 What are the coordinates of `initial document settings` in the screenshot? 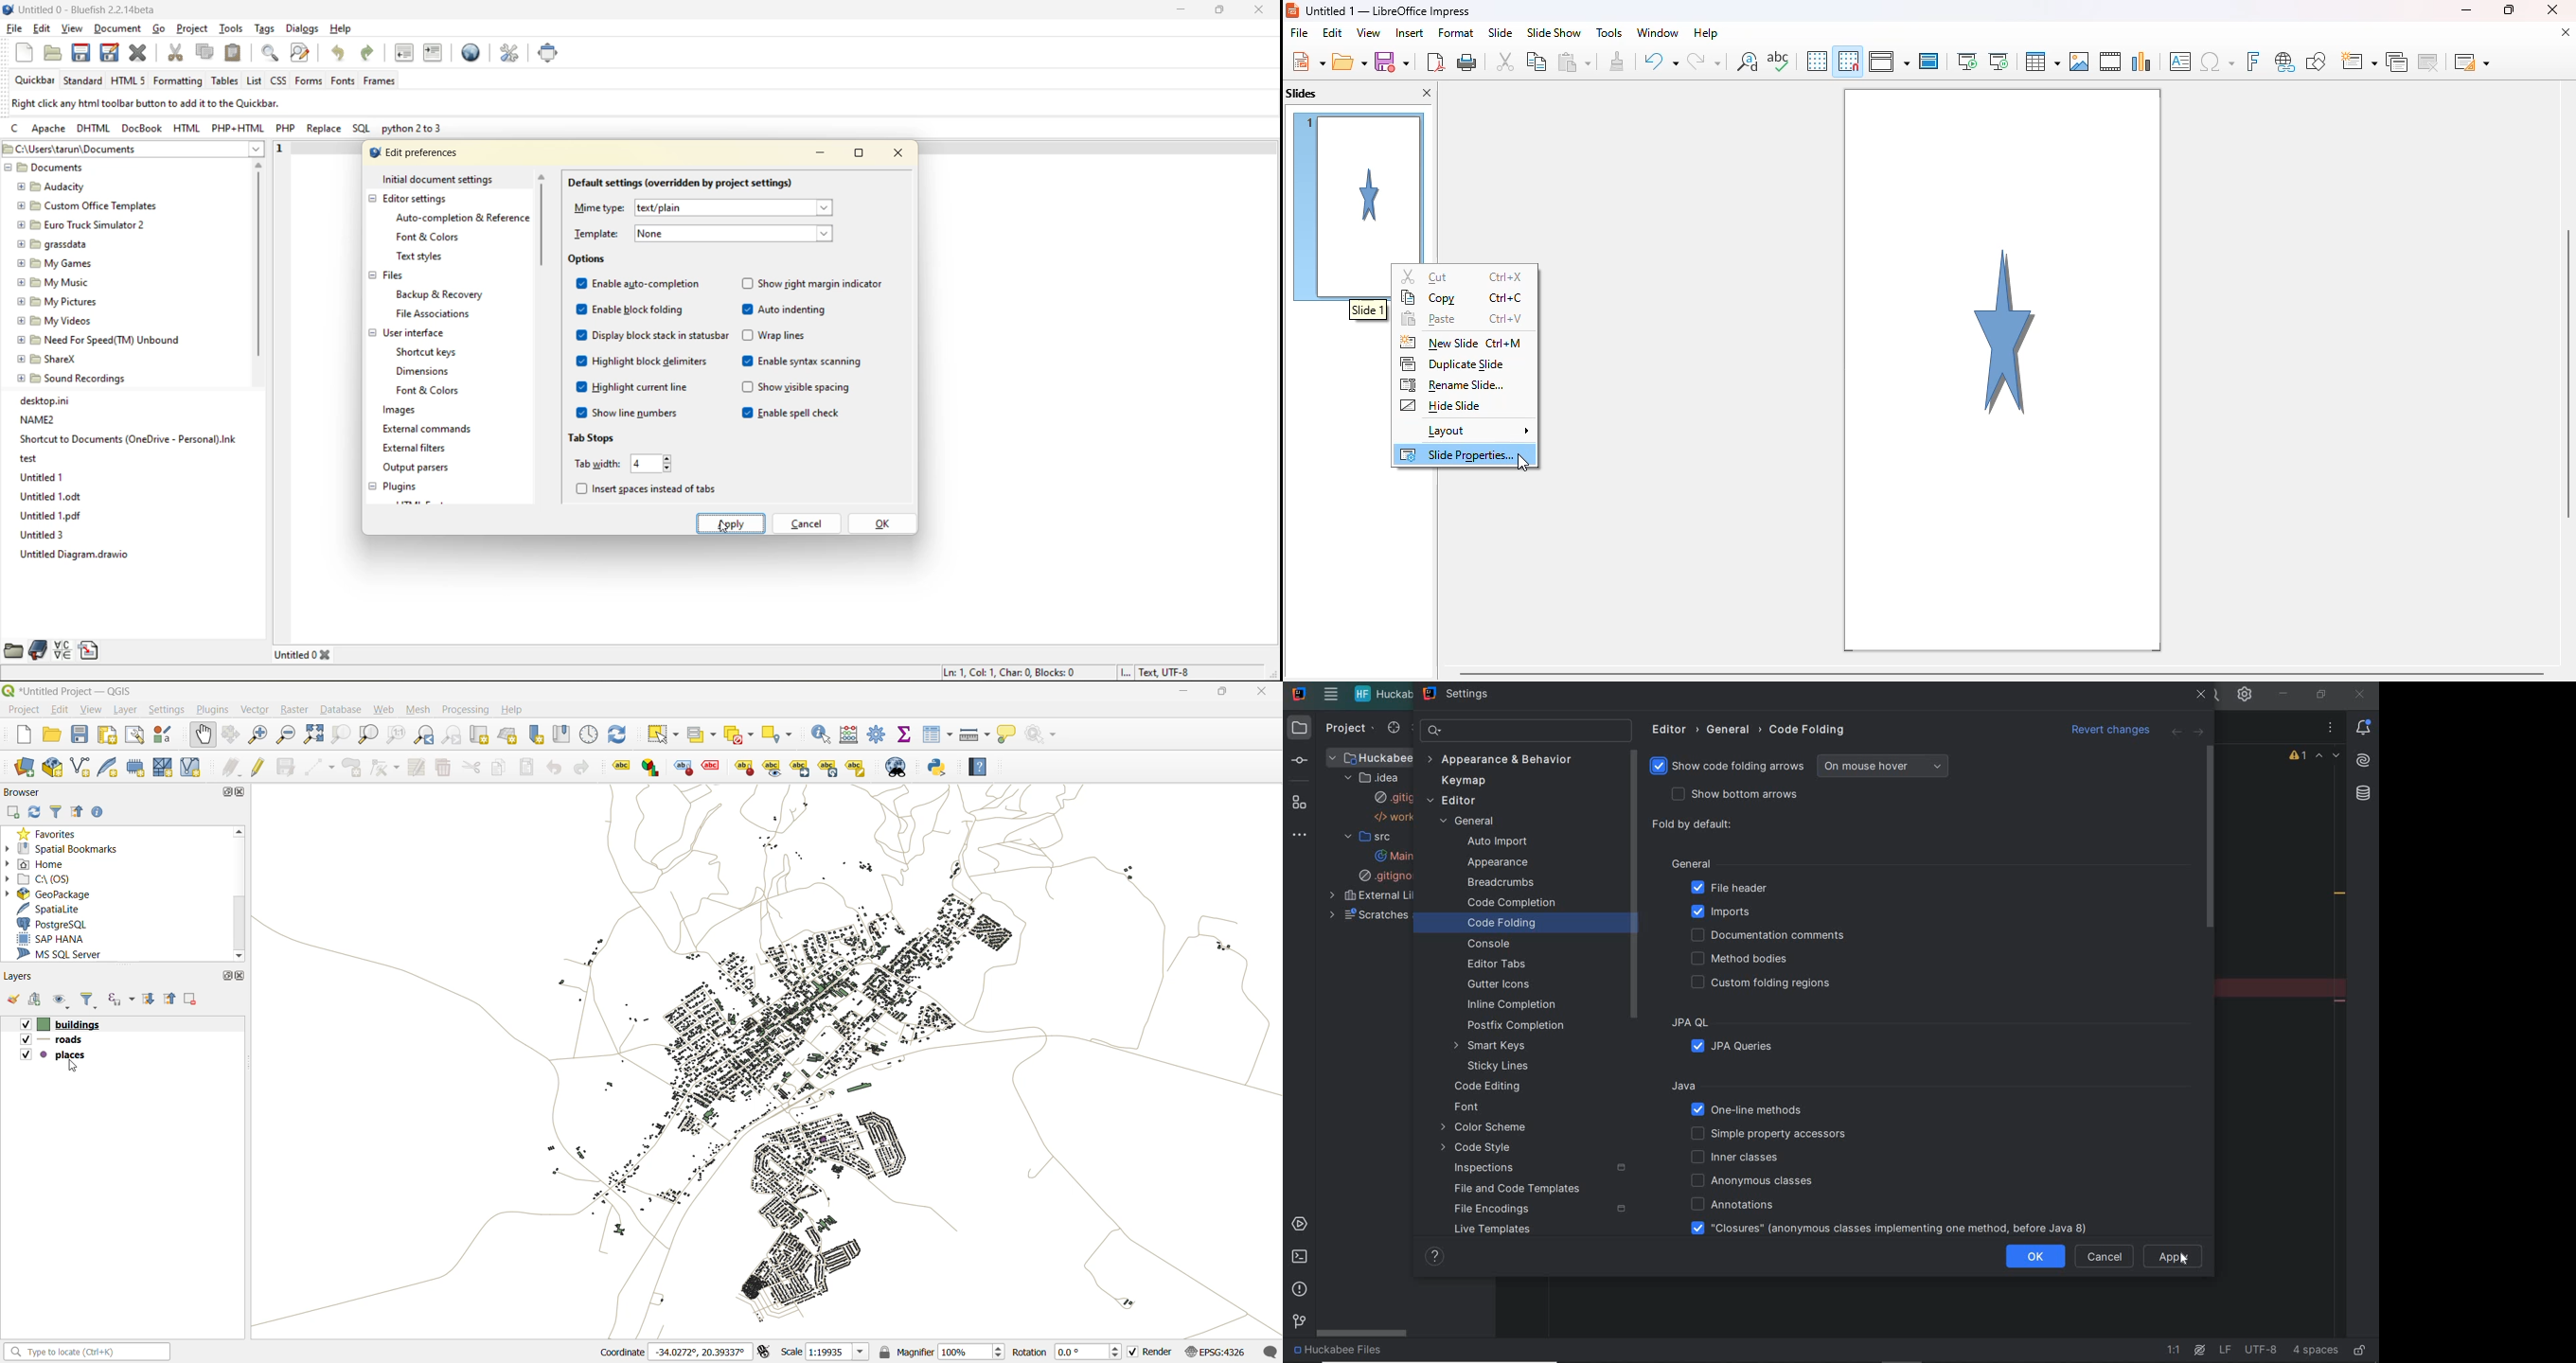 It's located at (440, 179).